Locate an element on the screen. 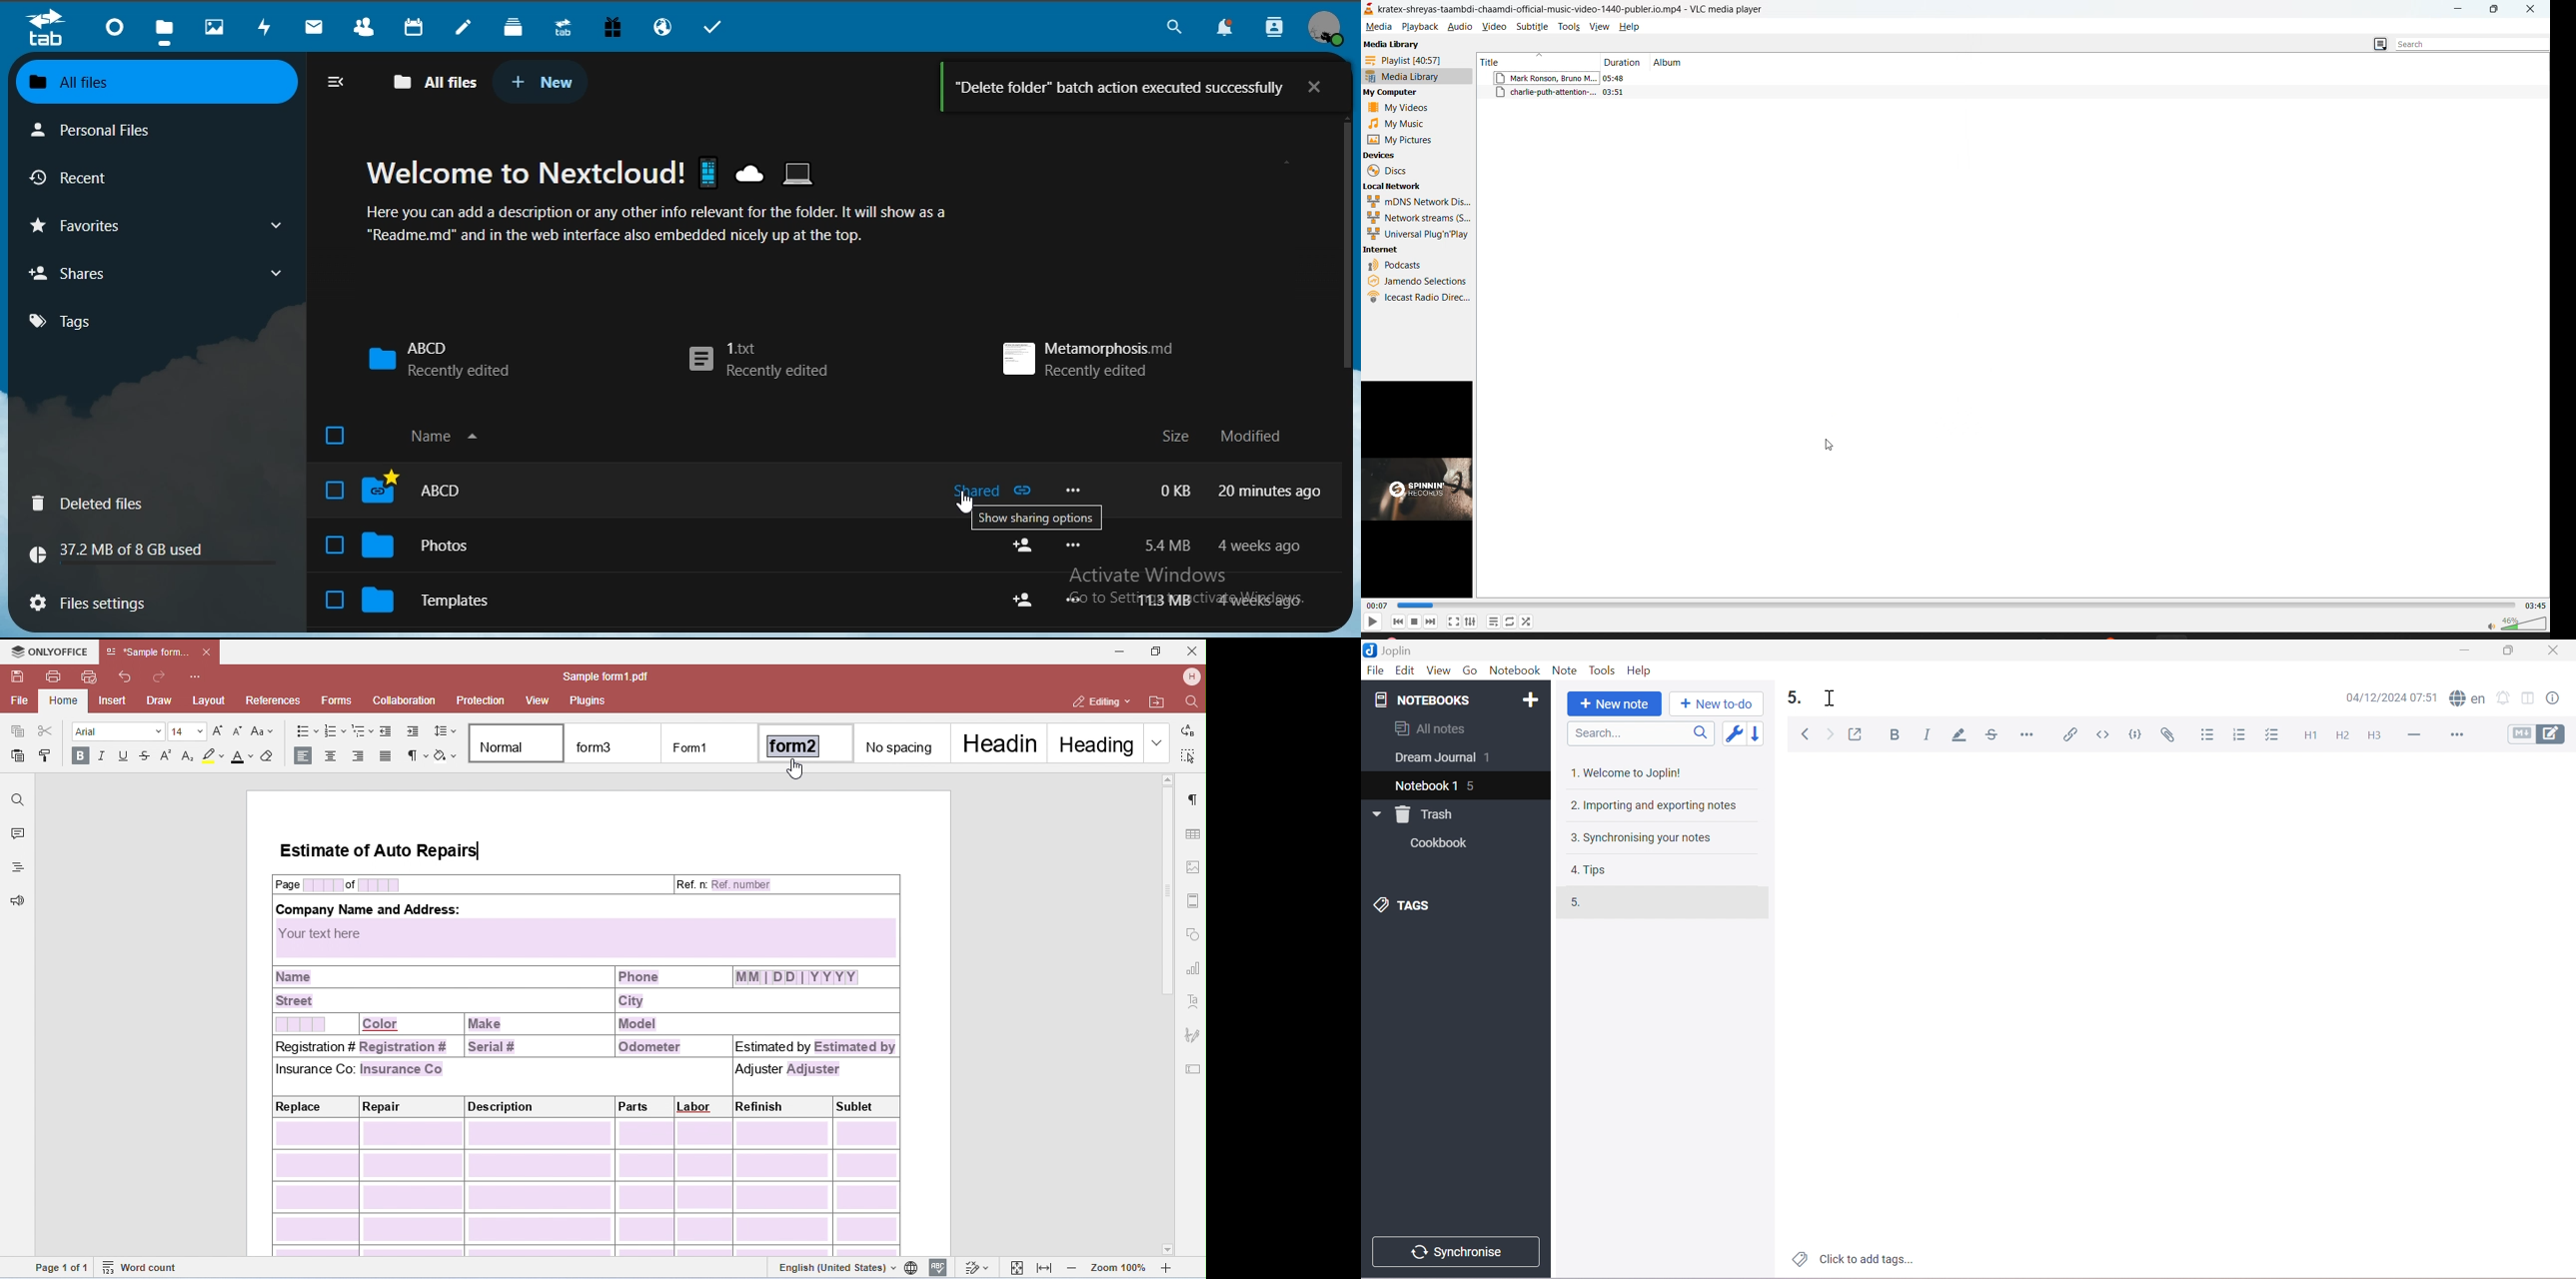 This screenshot has width=2576, height=1288. cursor is located at coordinates (1833, 699).